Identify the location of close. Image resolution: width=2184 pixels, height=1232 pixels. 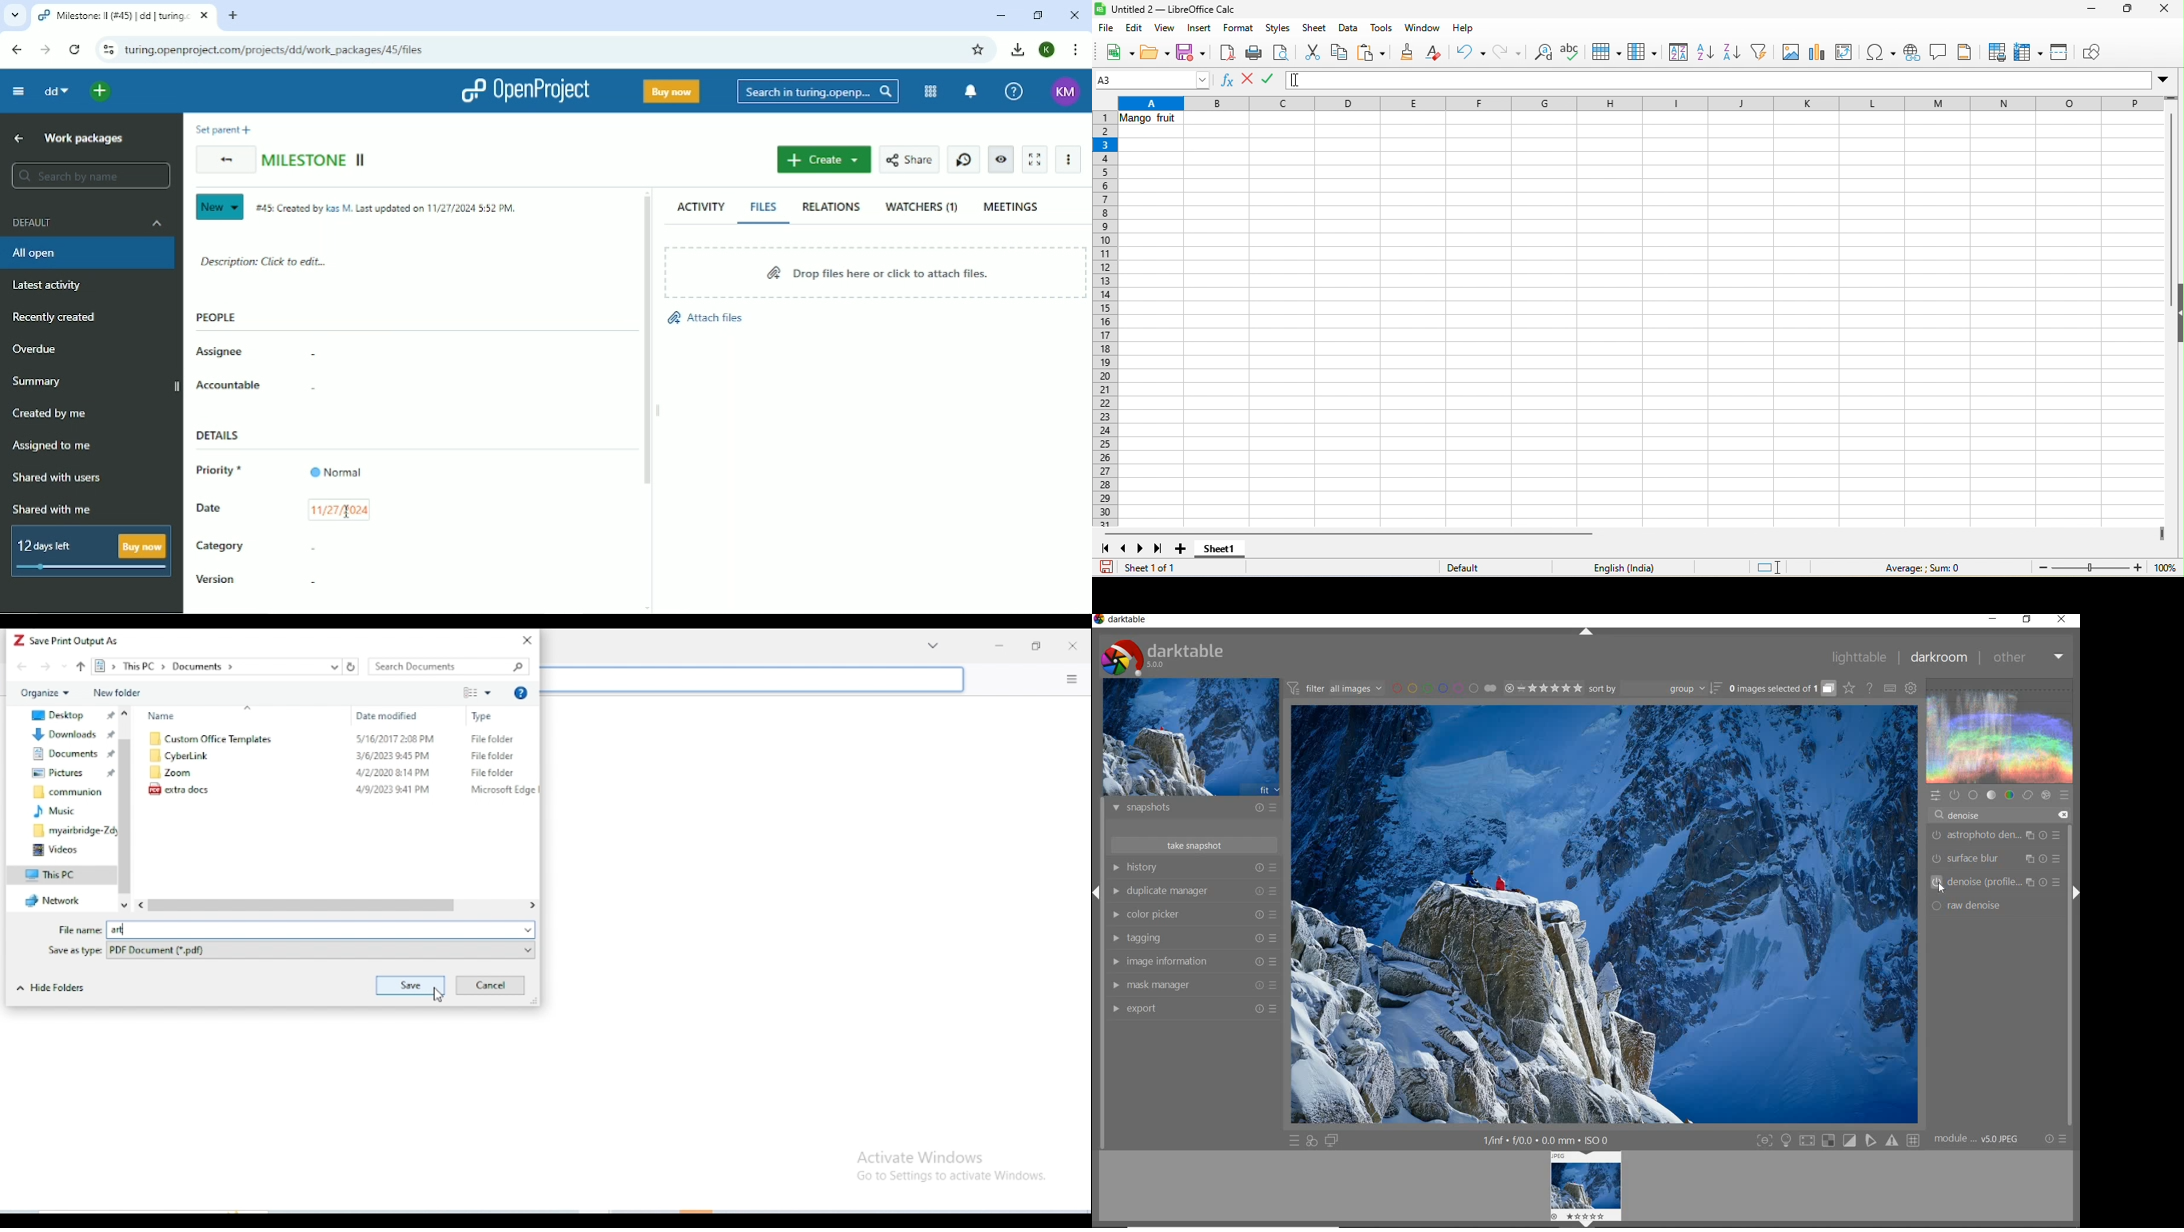
(1073, 644).